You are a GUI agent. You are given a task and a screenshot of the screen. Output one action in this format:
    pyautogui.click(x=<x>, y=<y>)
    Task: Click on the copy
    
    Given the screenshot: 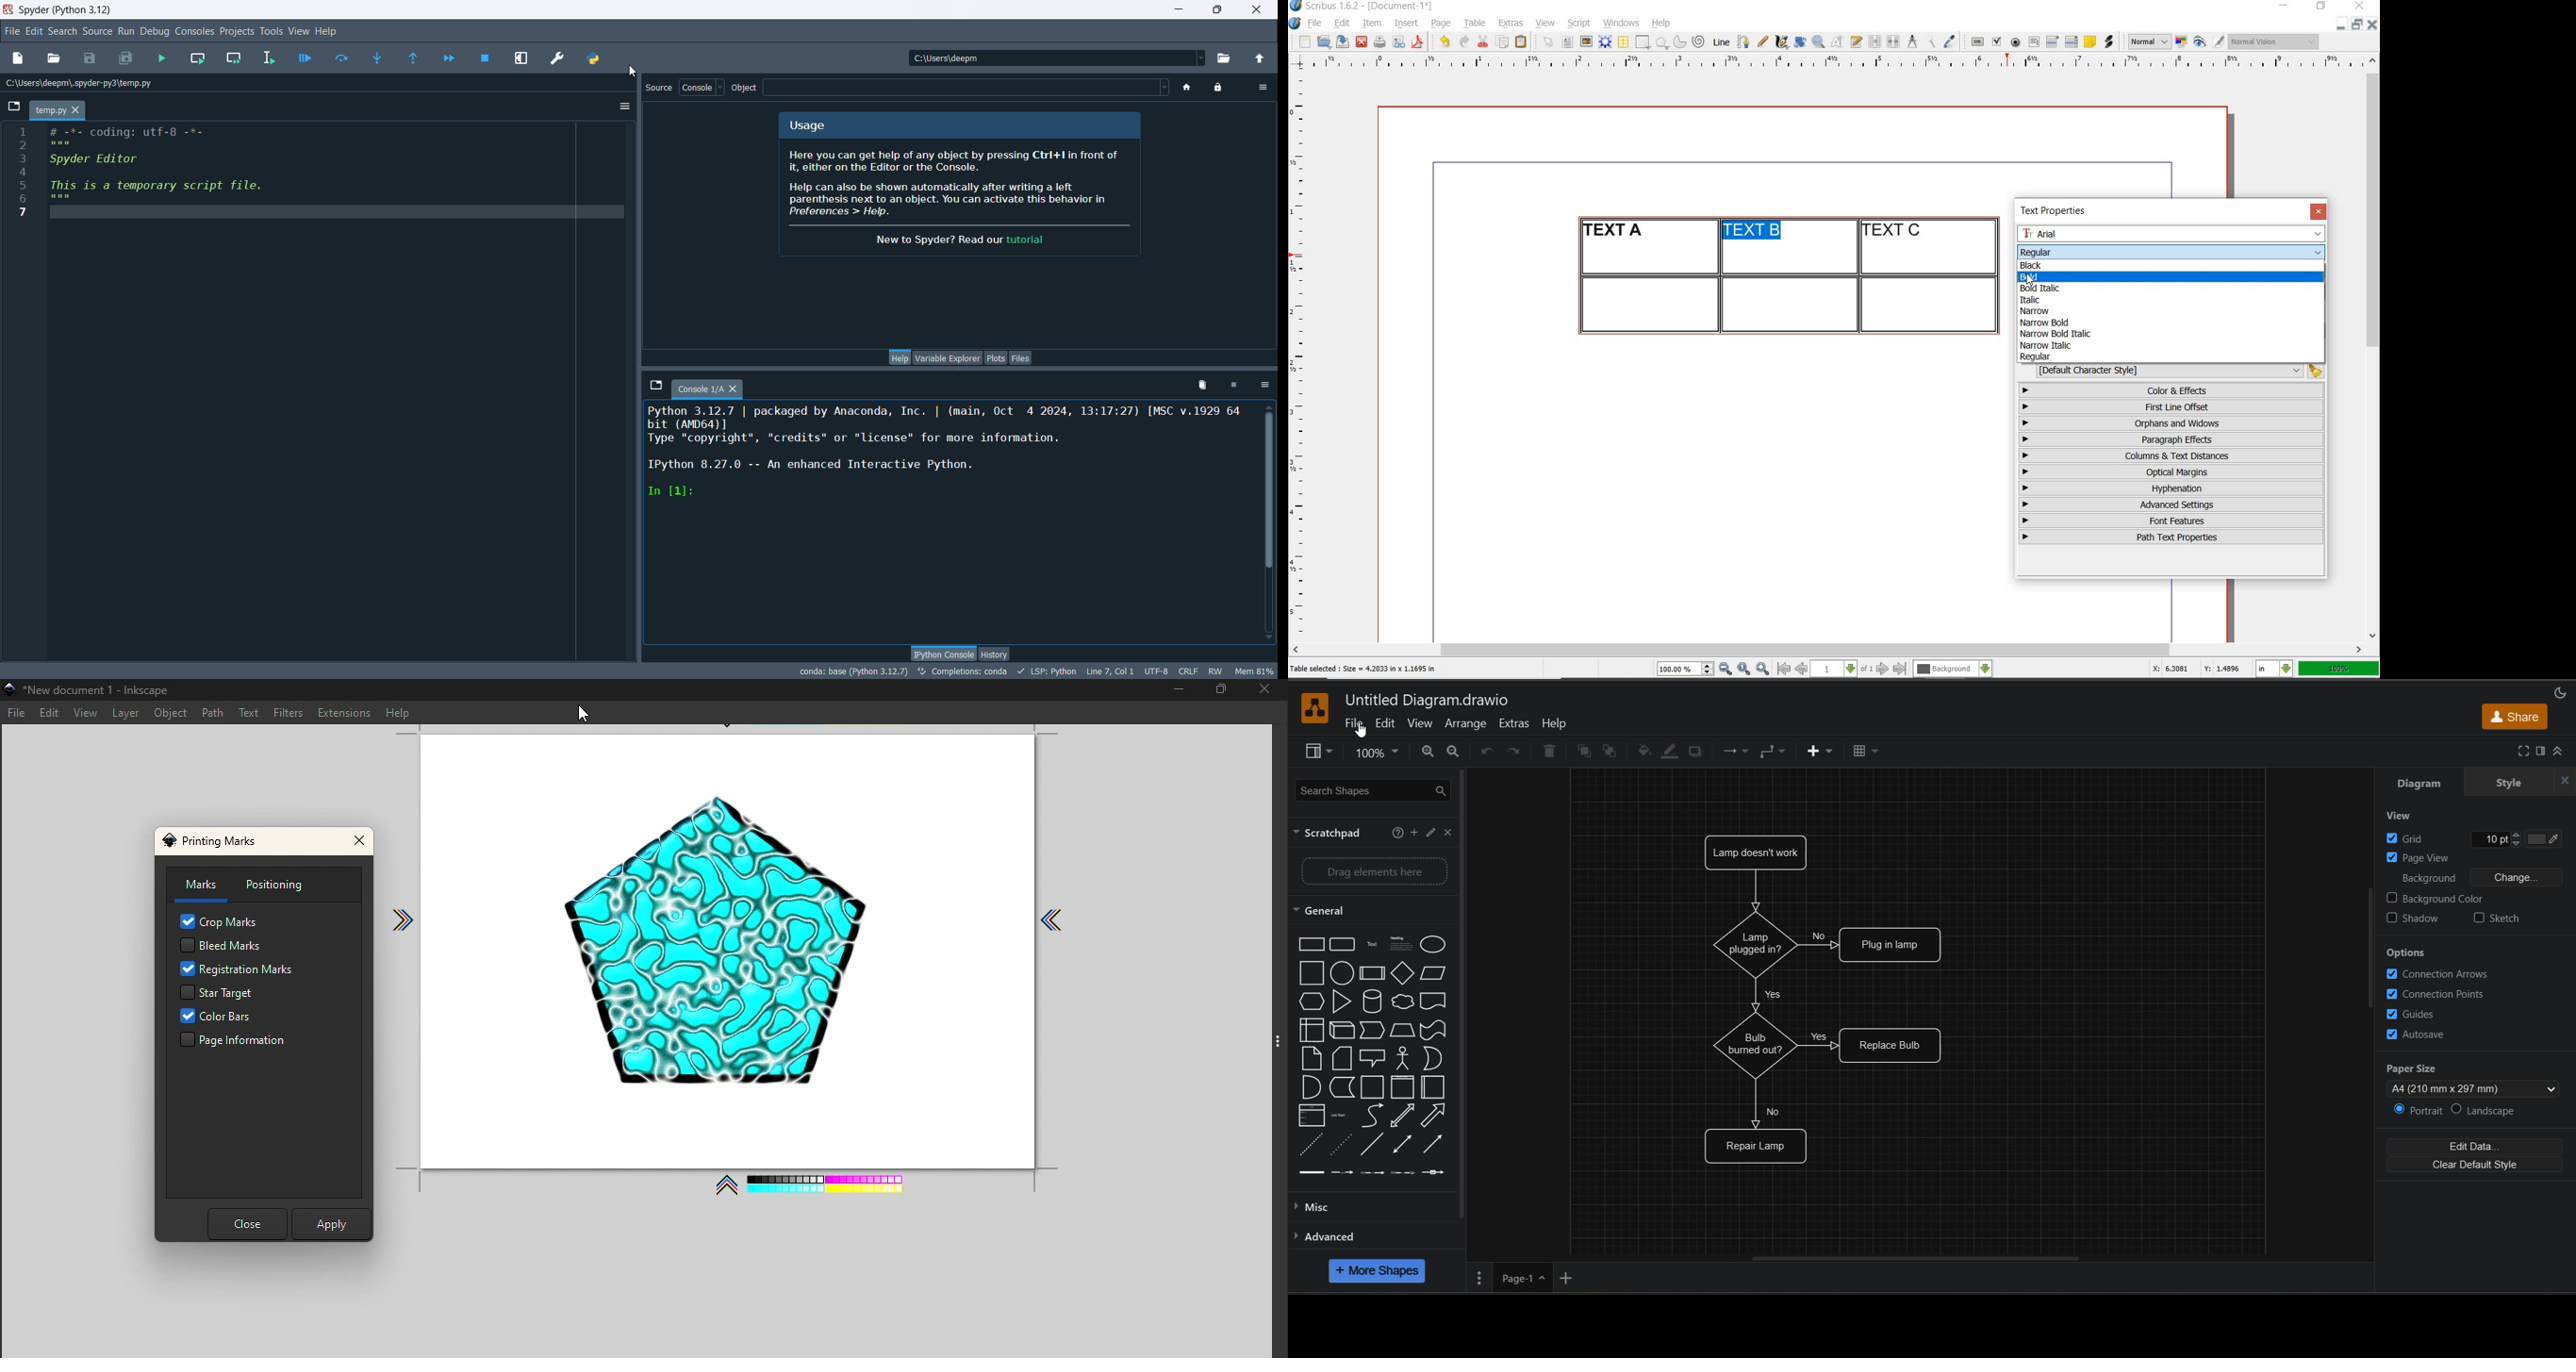 What is the action you would take?
    pyautogui.click(x=1503, y=43)
    